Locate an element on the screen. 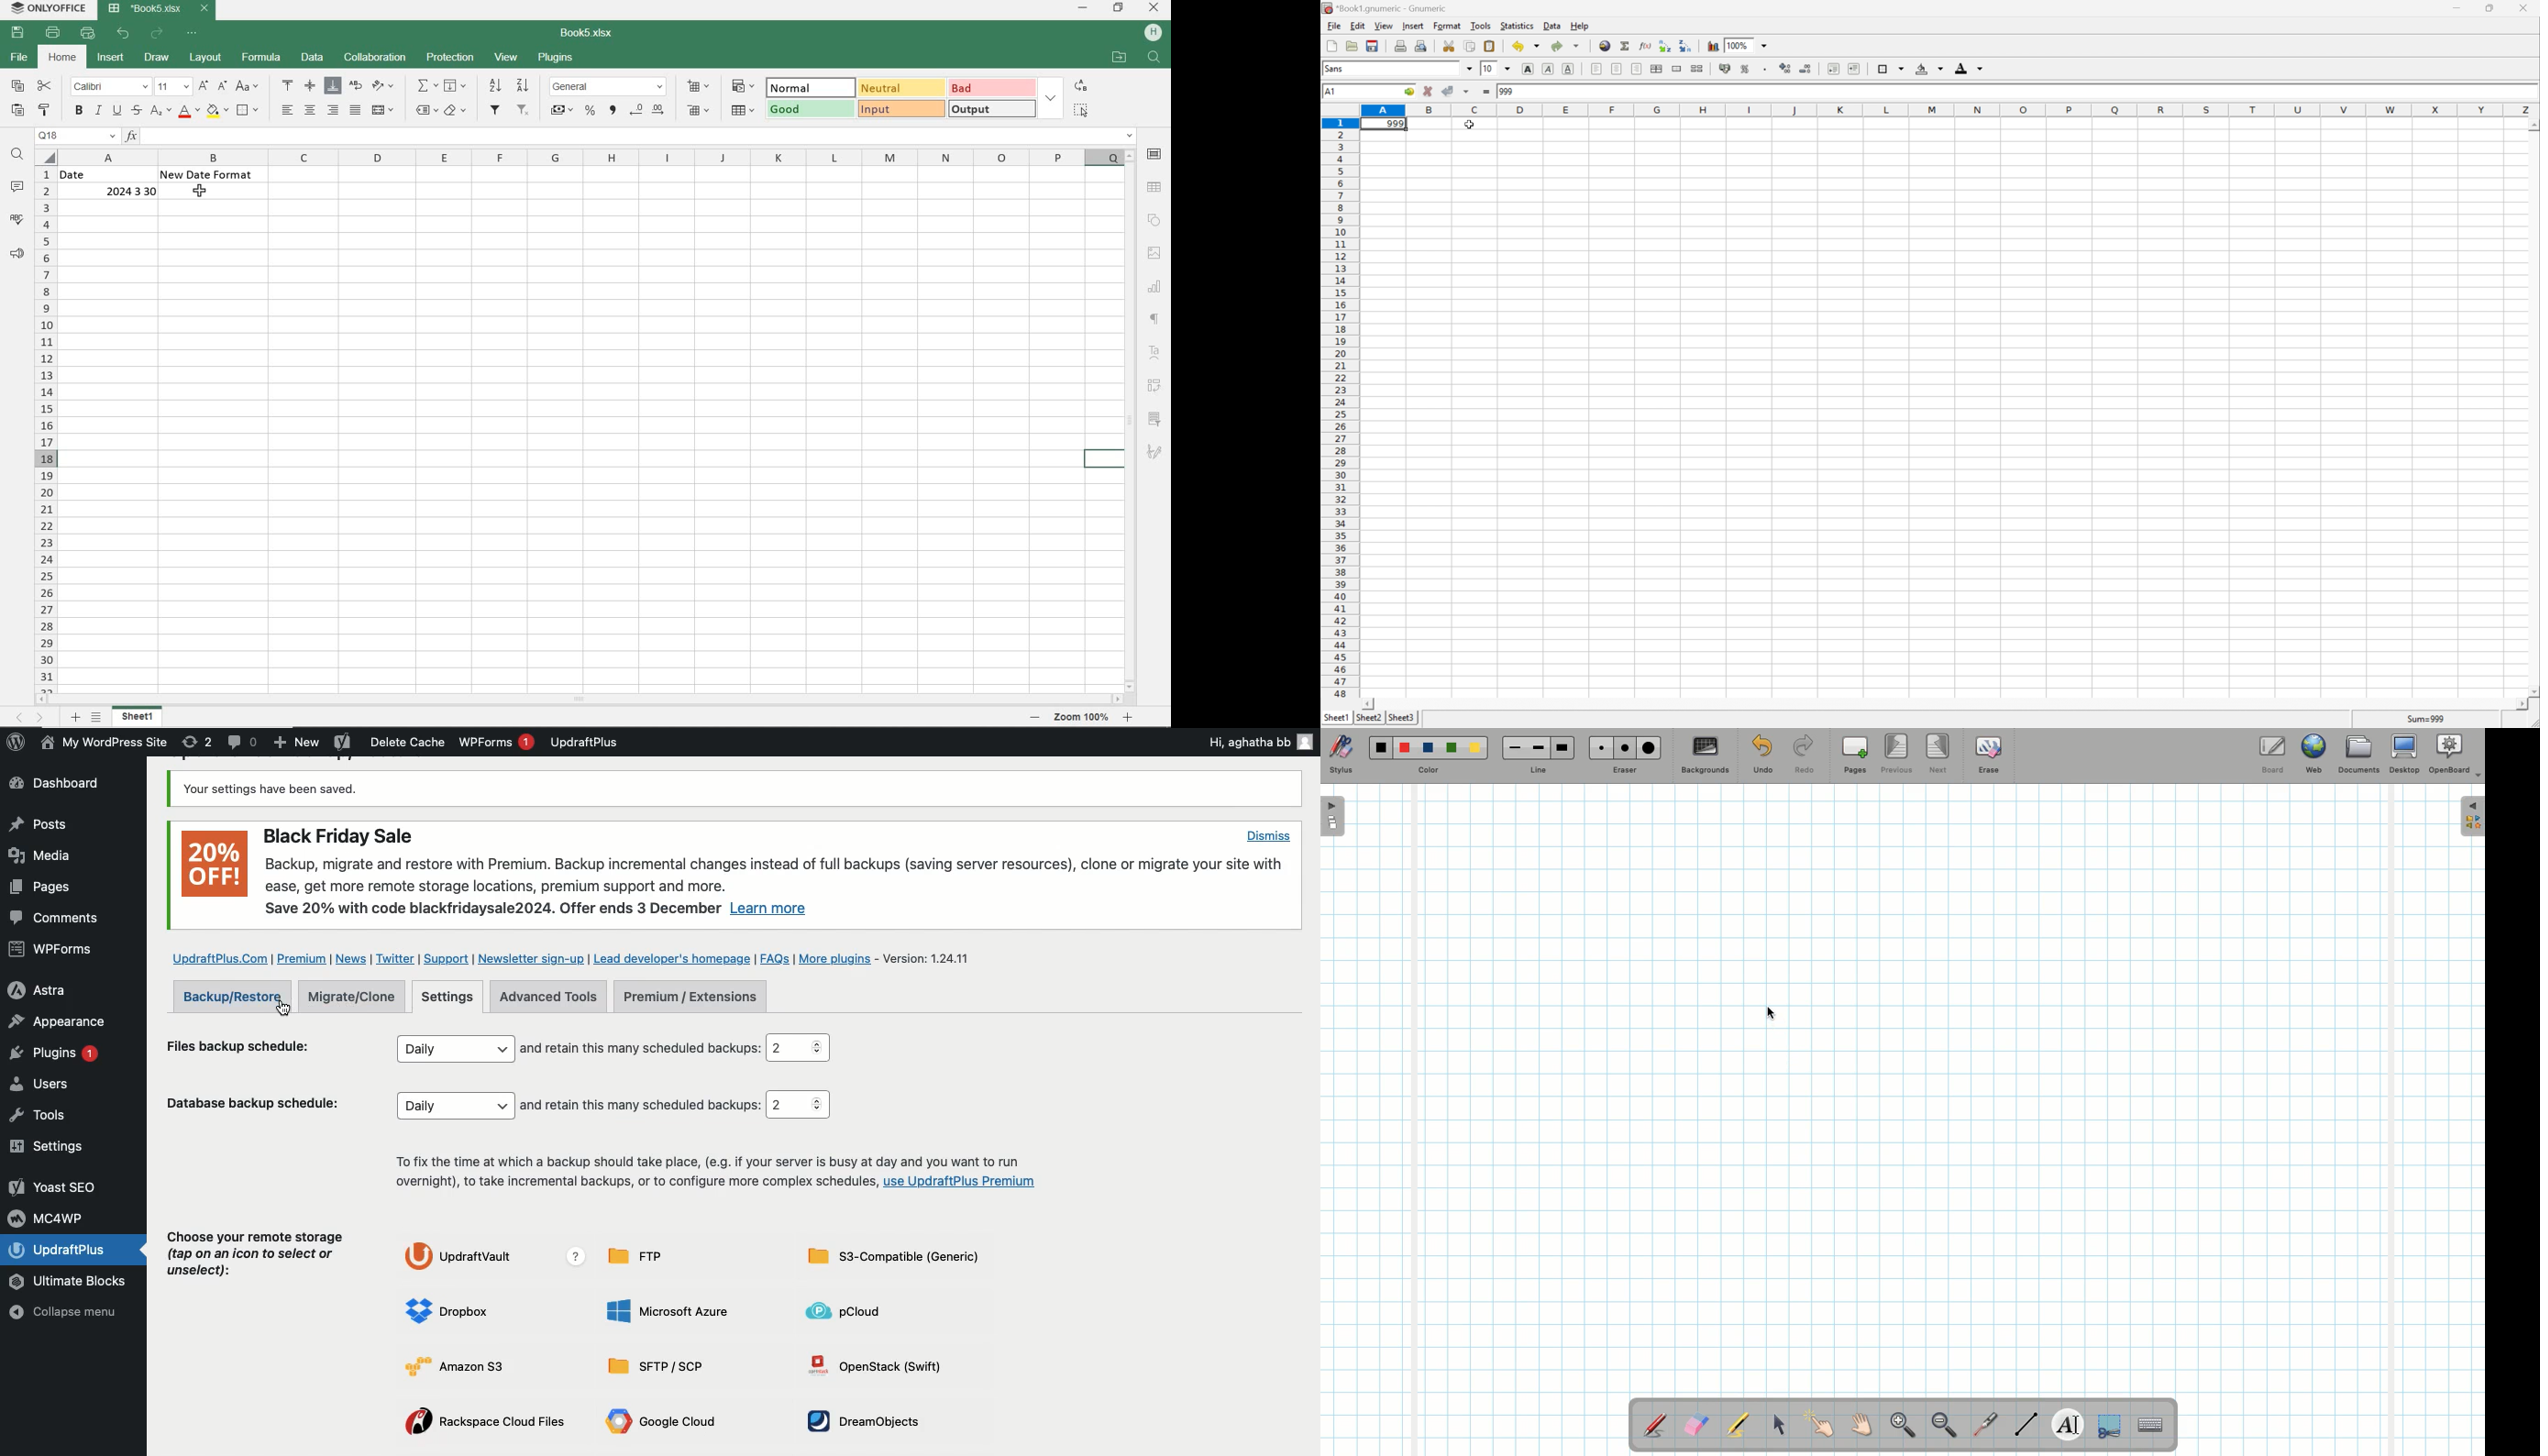 The image size is (2548, 1456). Align right is located at coordinates (1637, 68).